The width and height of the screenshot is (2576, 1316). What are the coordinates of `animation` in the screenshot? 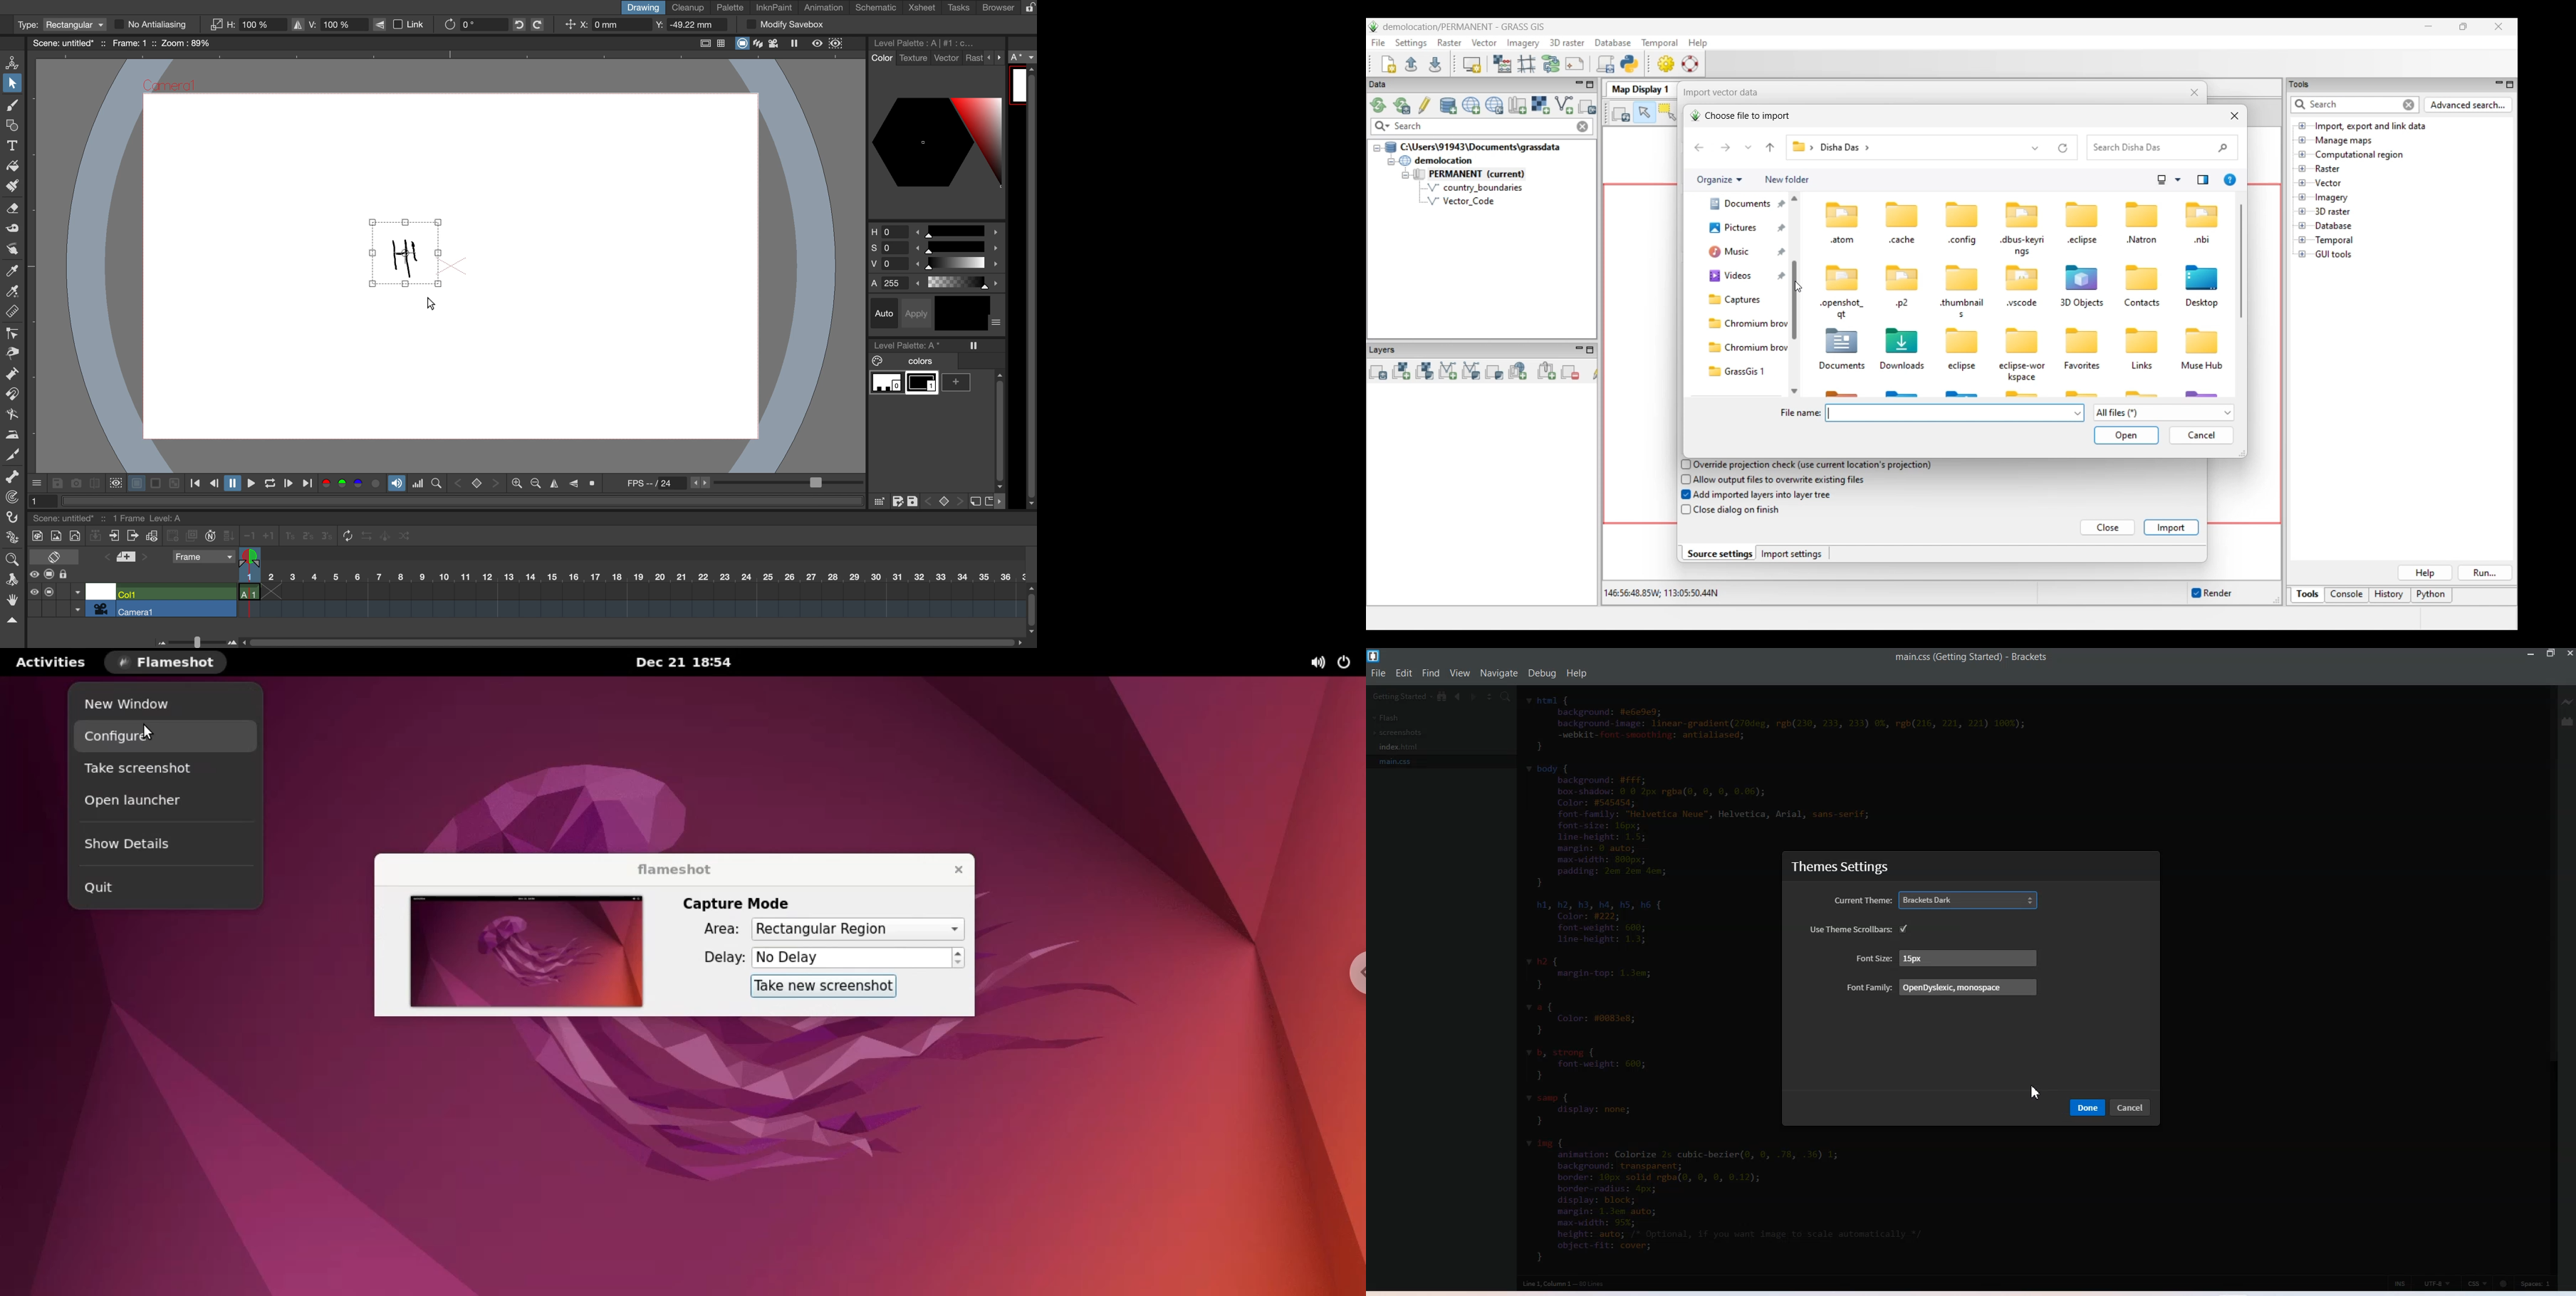 It's located at (827, 8).